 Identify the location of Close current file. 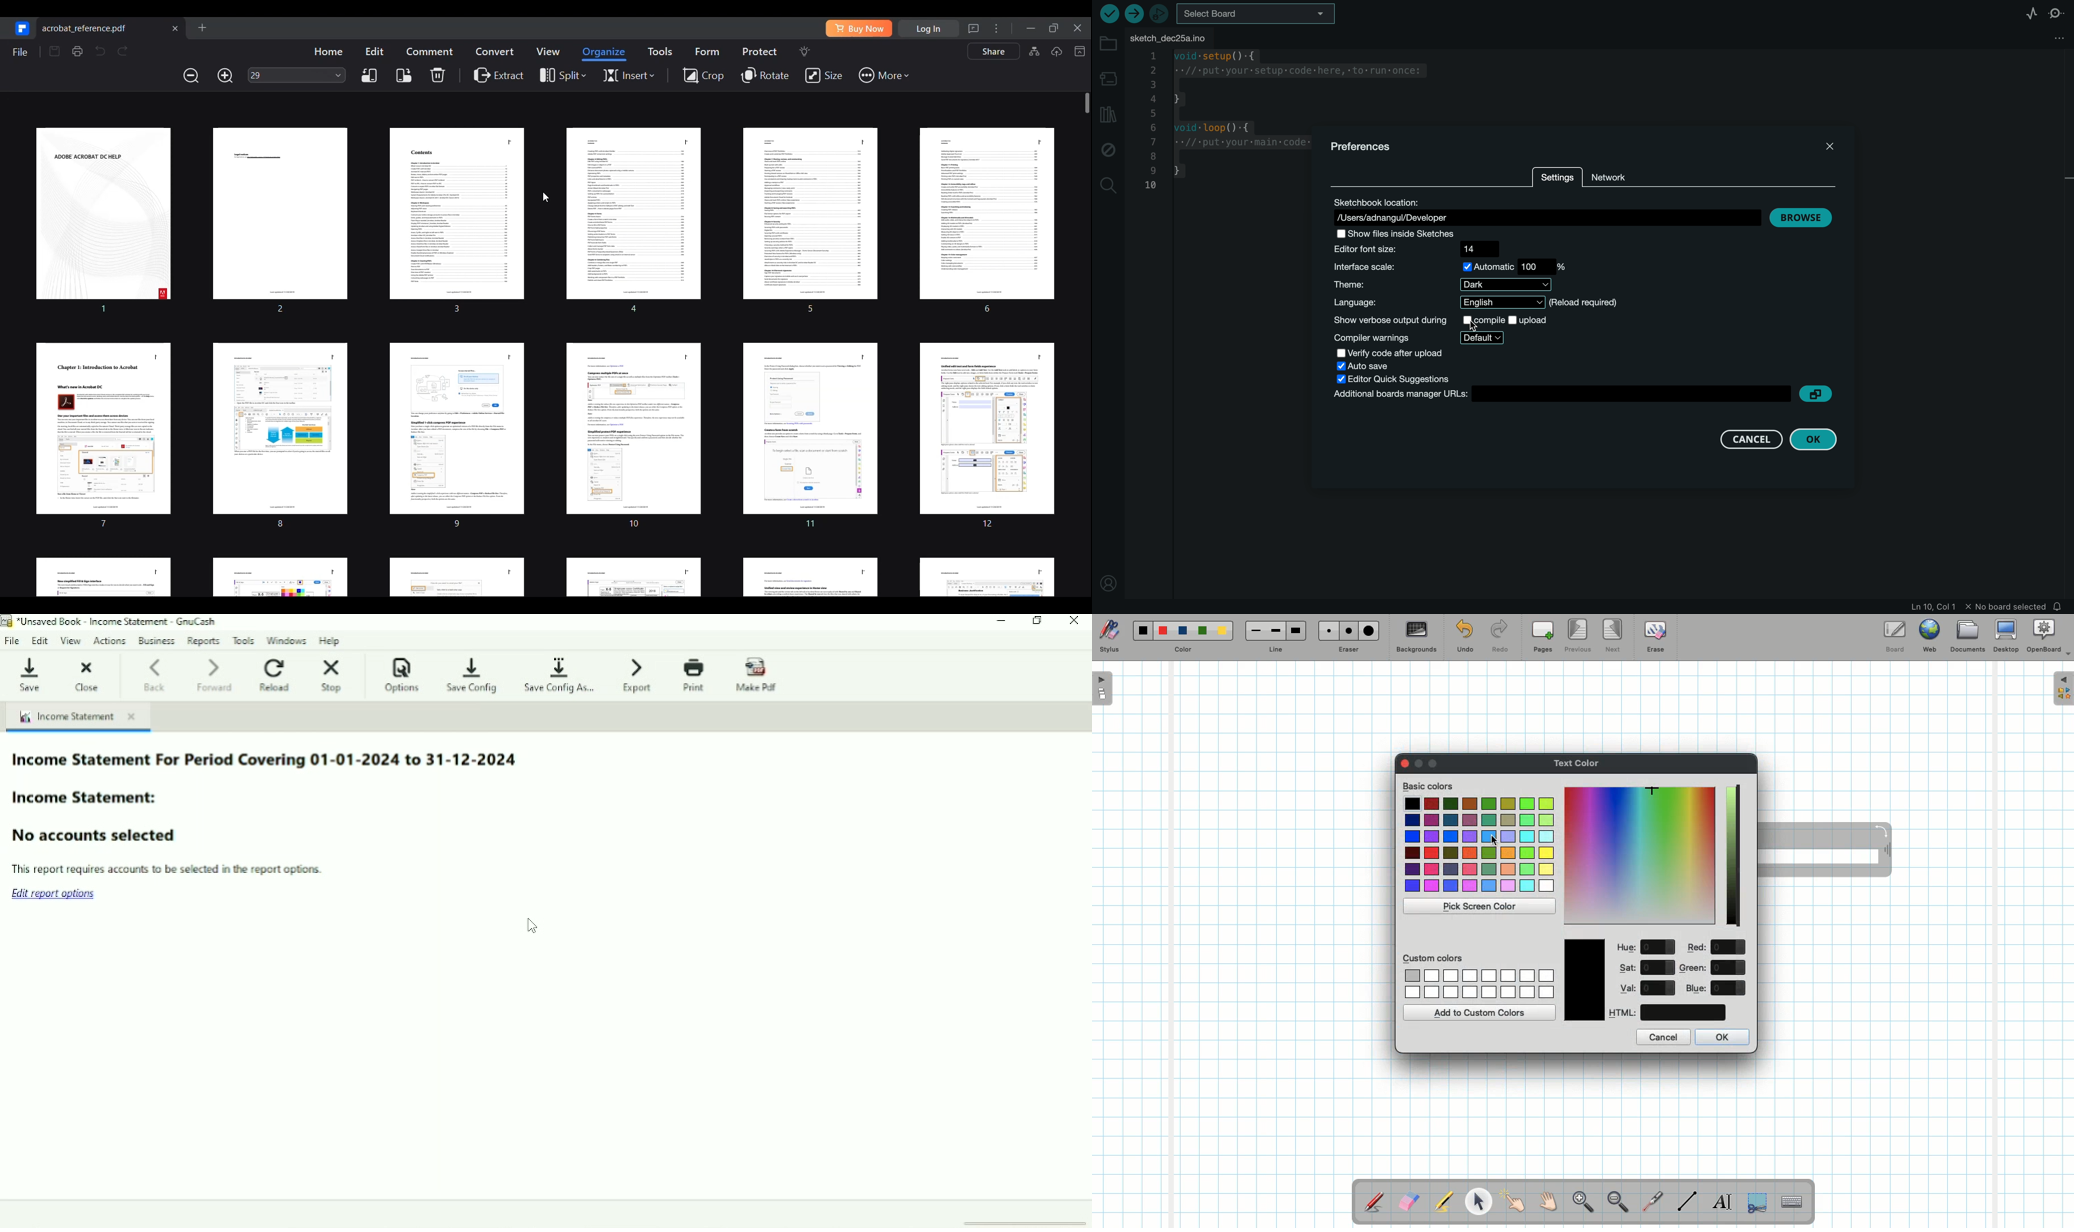
(175, 28).